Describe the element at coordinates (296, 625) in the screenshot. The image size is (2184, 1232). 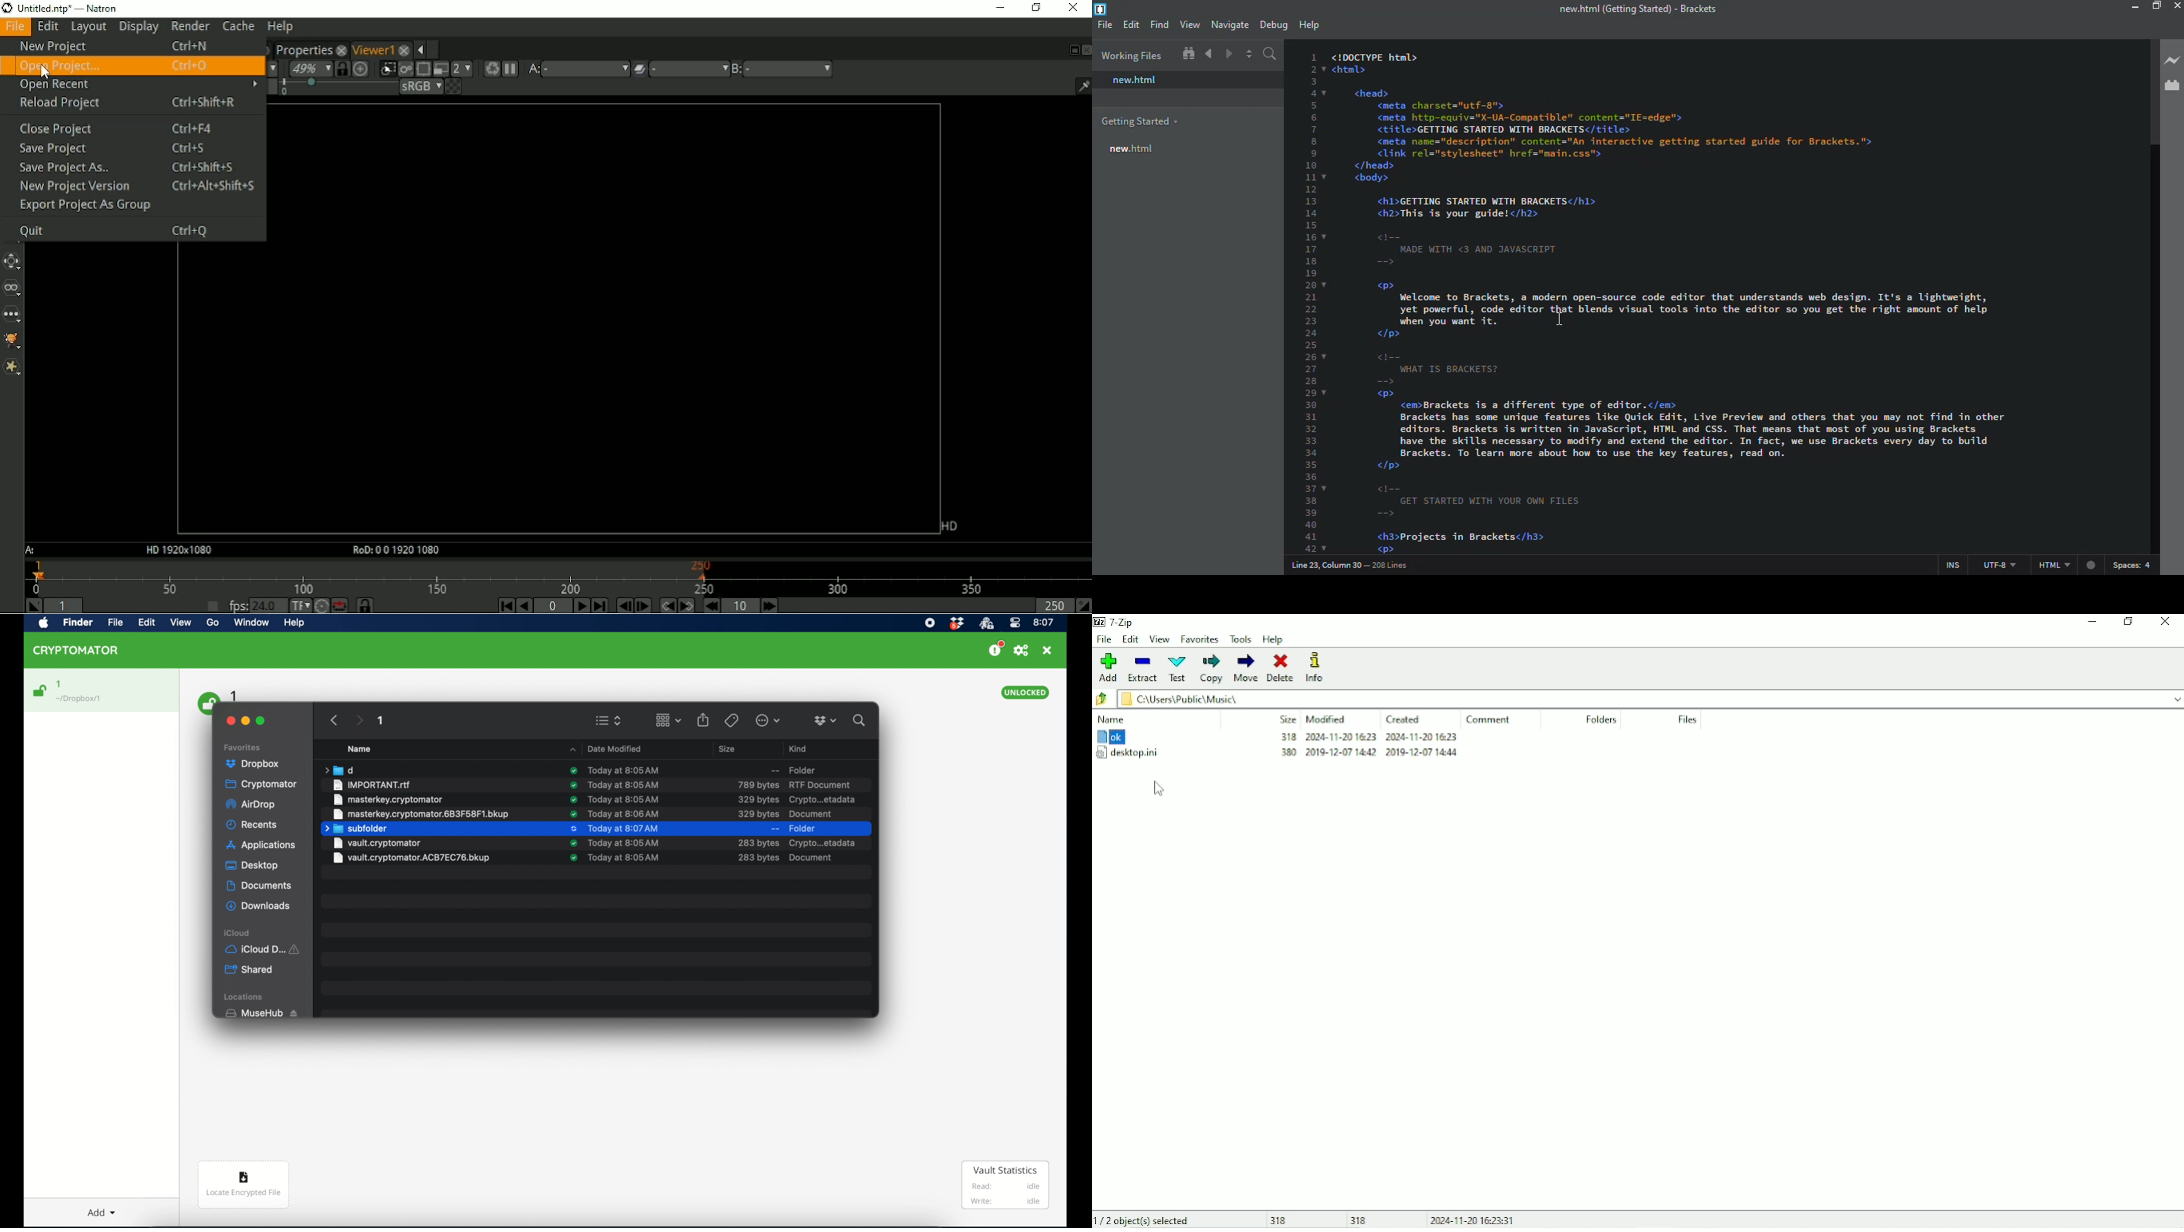
I see `Help` at that location.